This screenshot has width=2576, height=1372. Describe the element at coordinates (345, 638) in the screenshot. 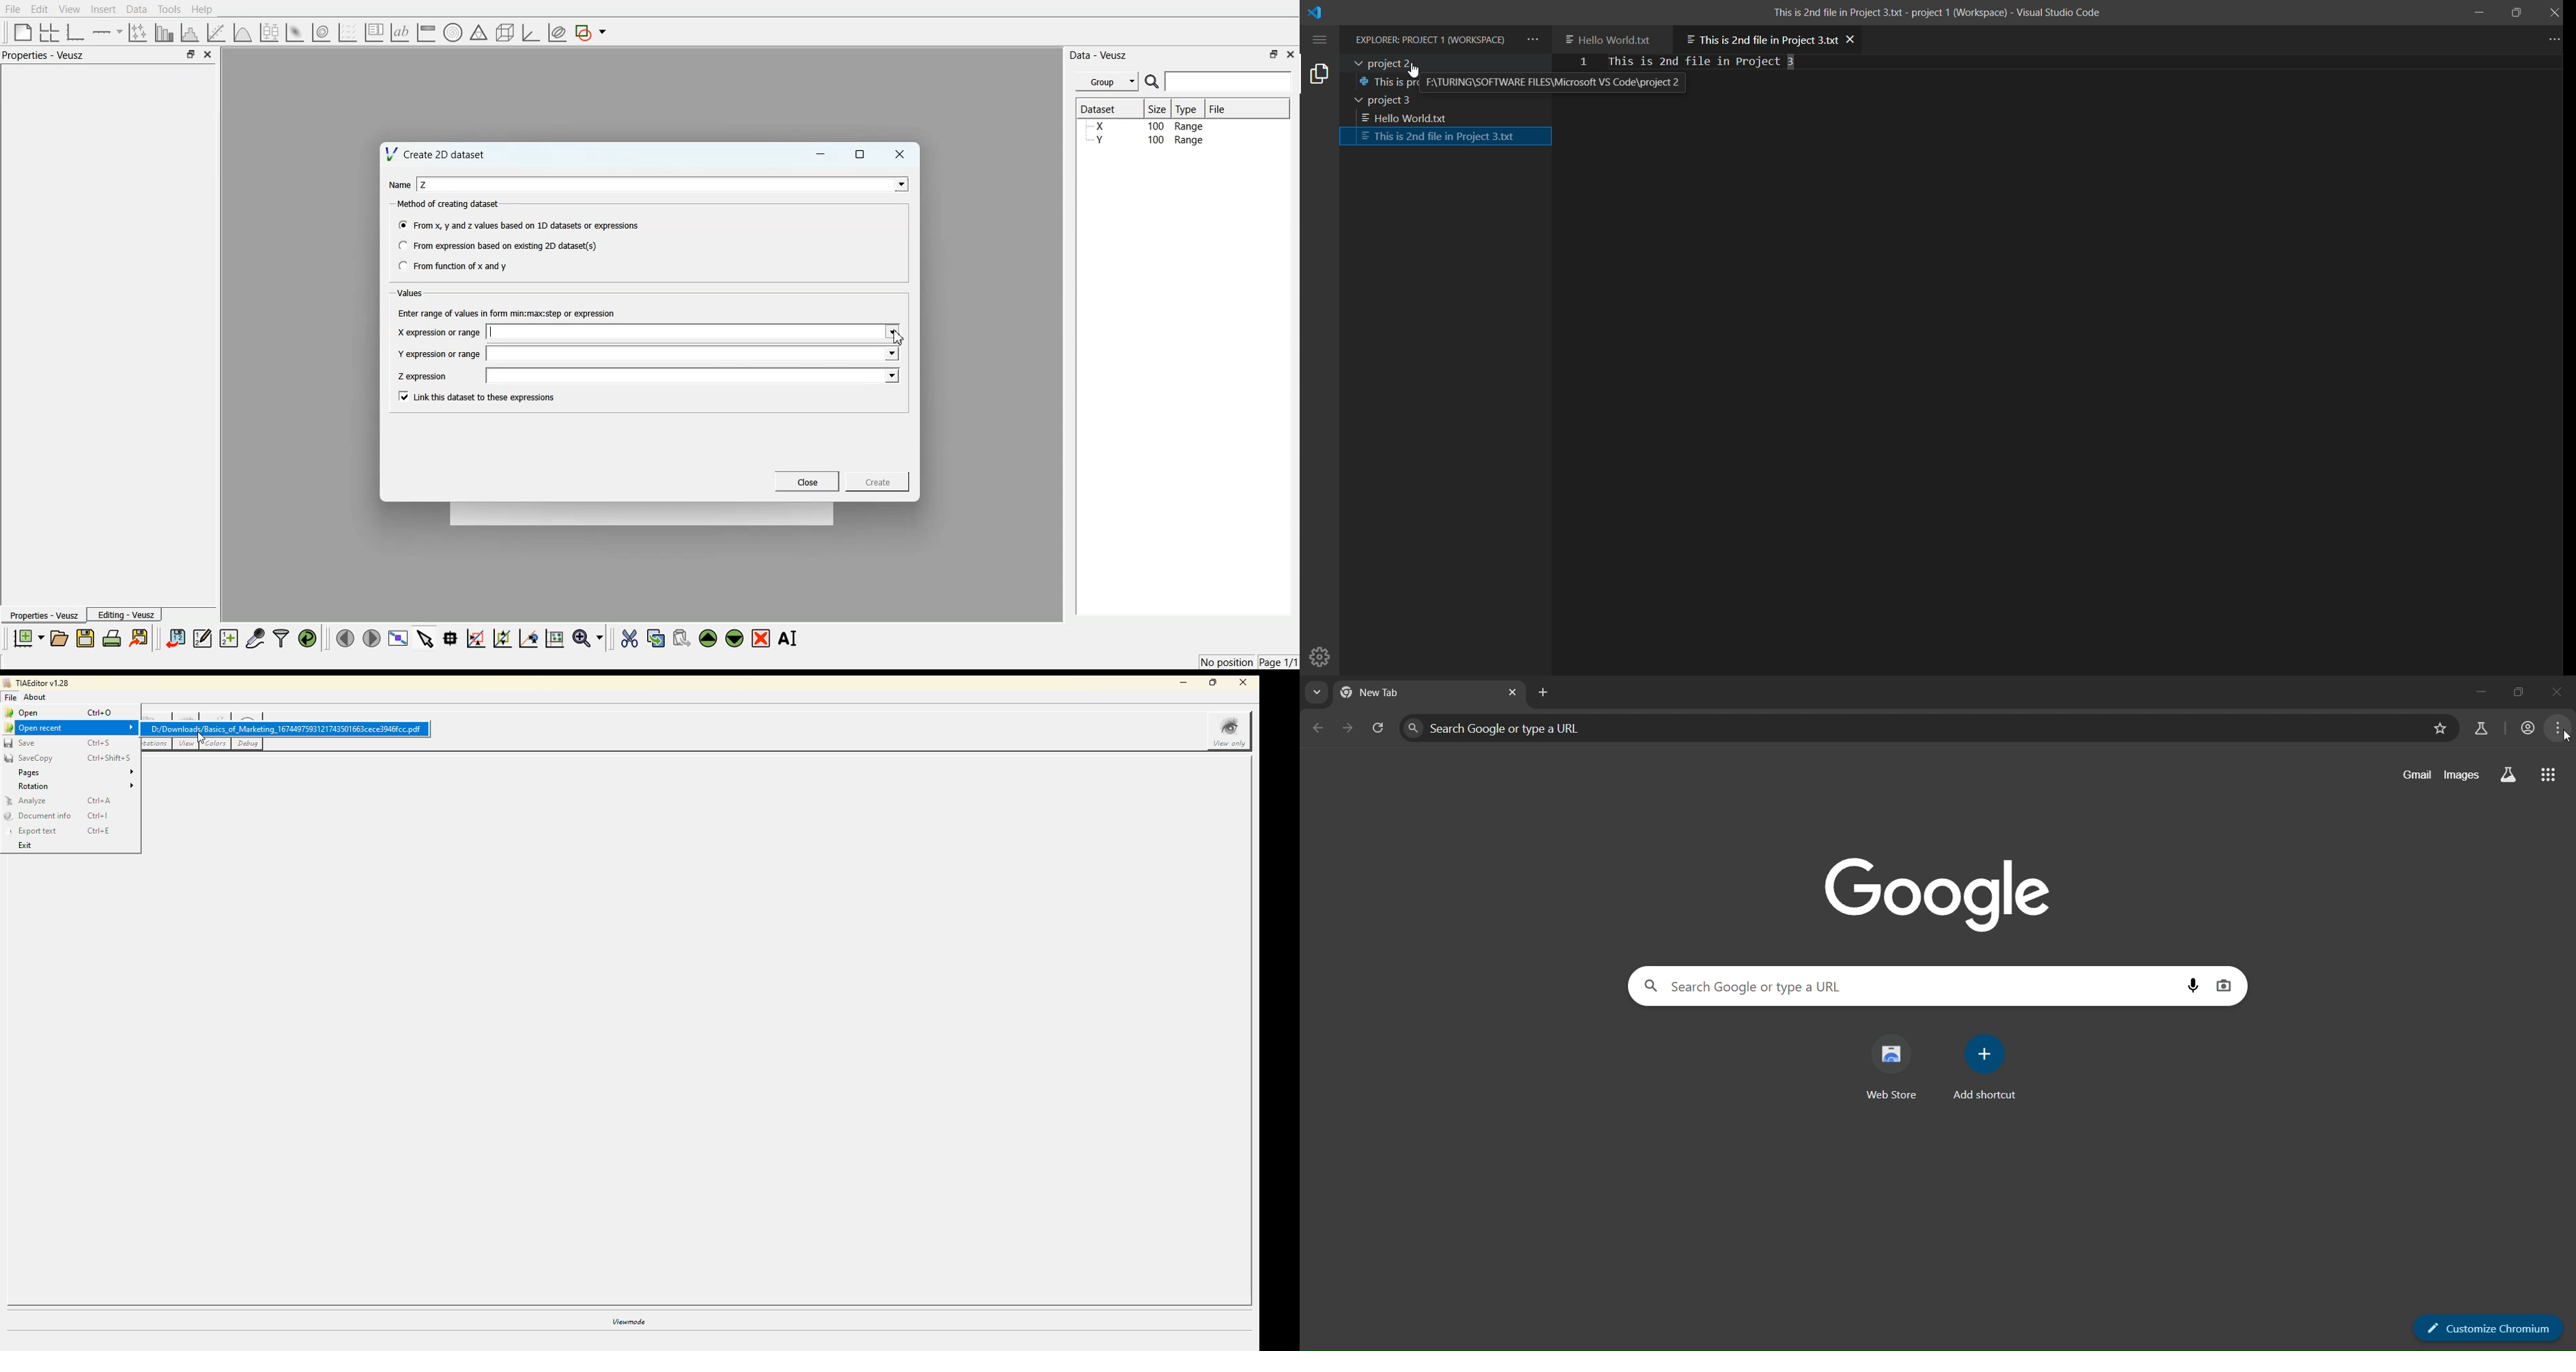

I see `Move to the previous page` at that location.